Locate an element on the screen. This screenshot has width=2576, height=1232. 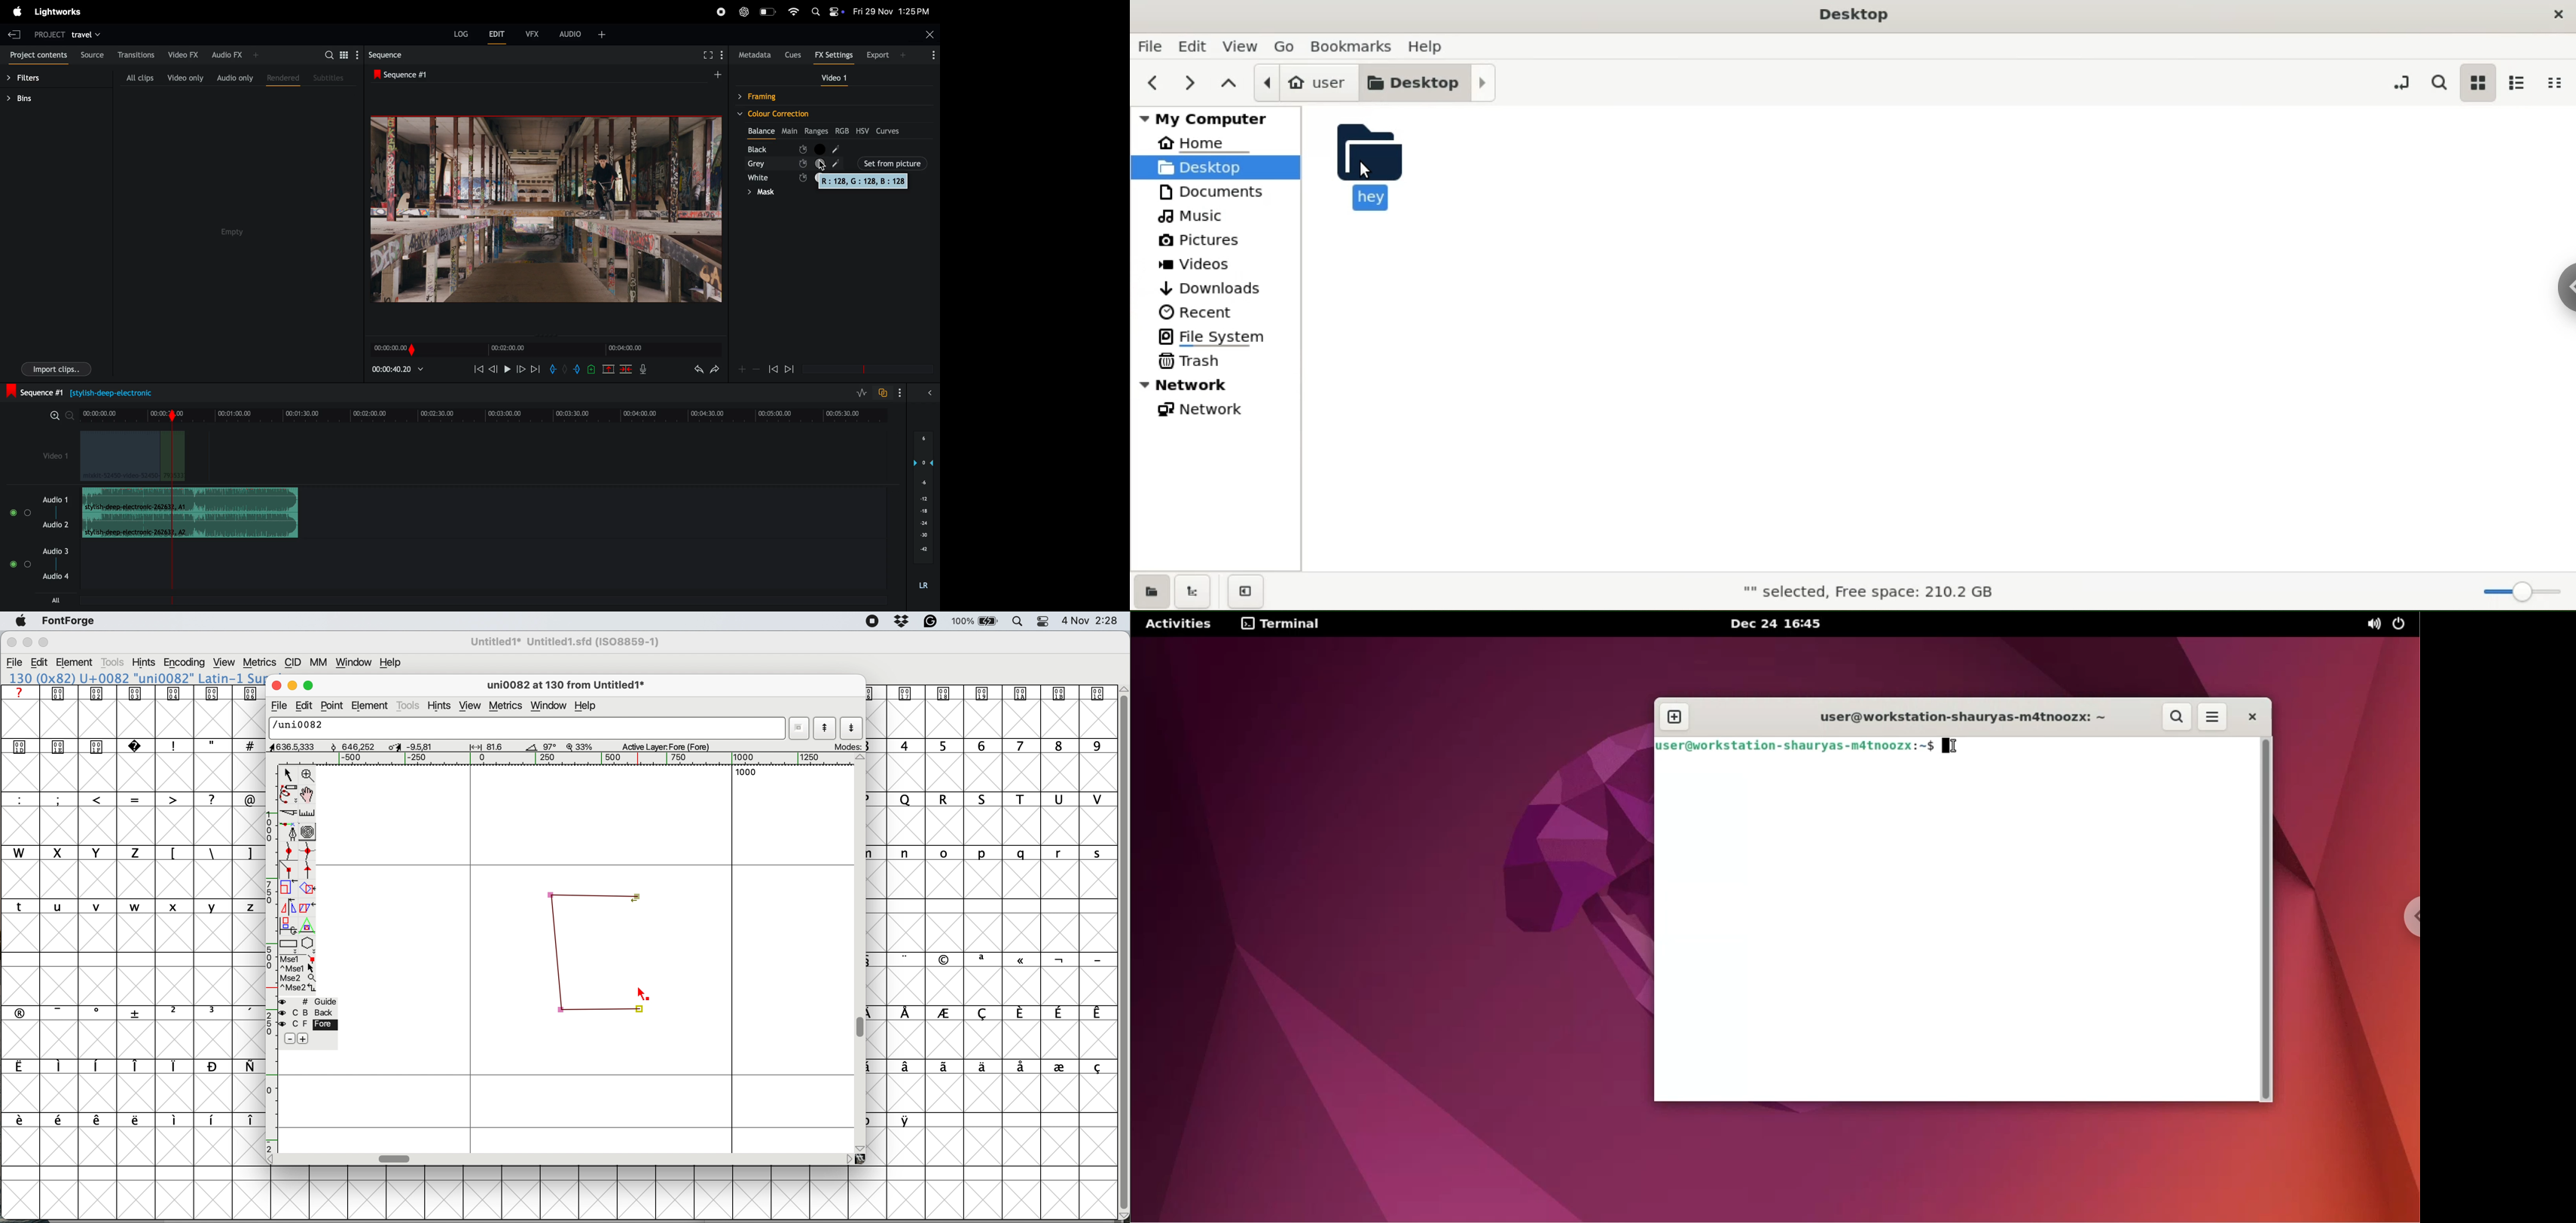
mask is located at coordinates (761, 192).